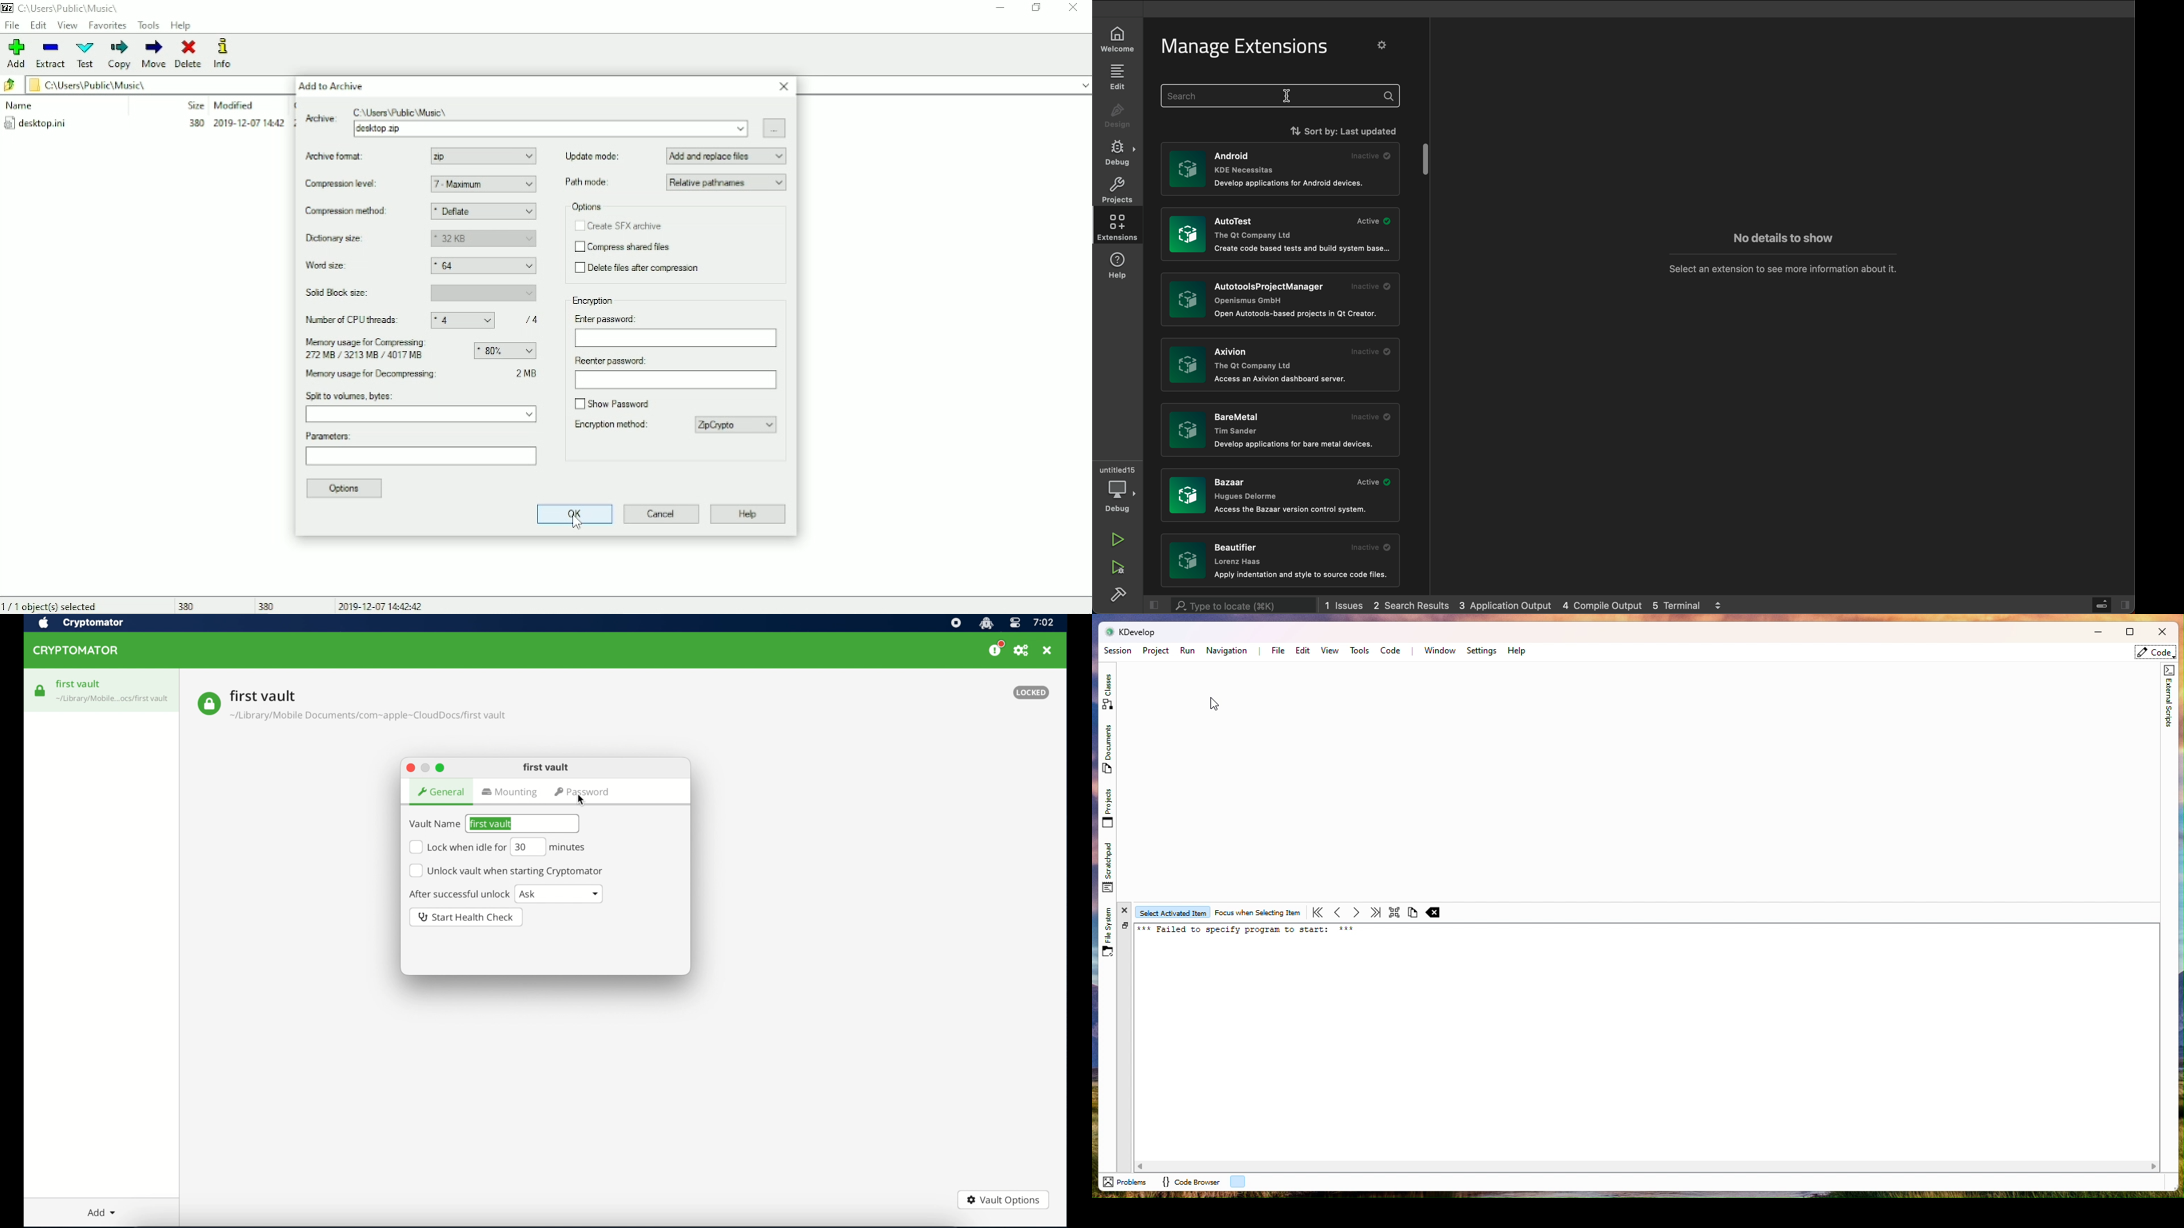  What do you see at coordinates (1276, 650) in the screenshot?
I see `File` at bounding box center [1276, 650].